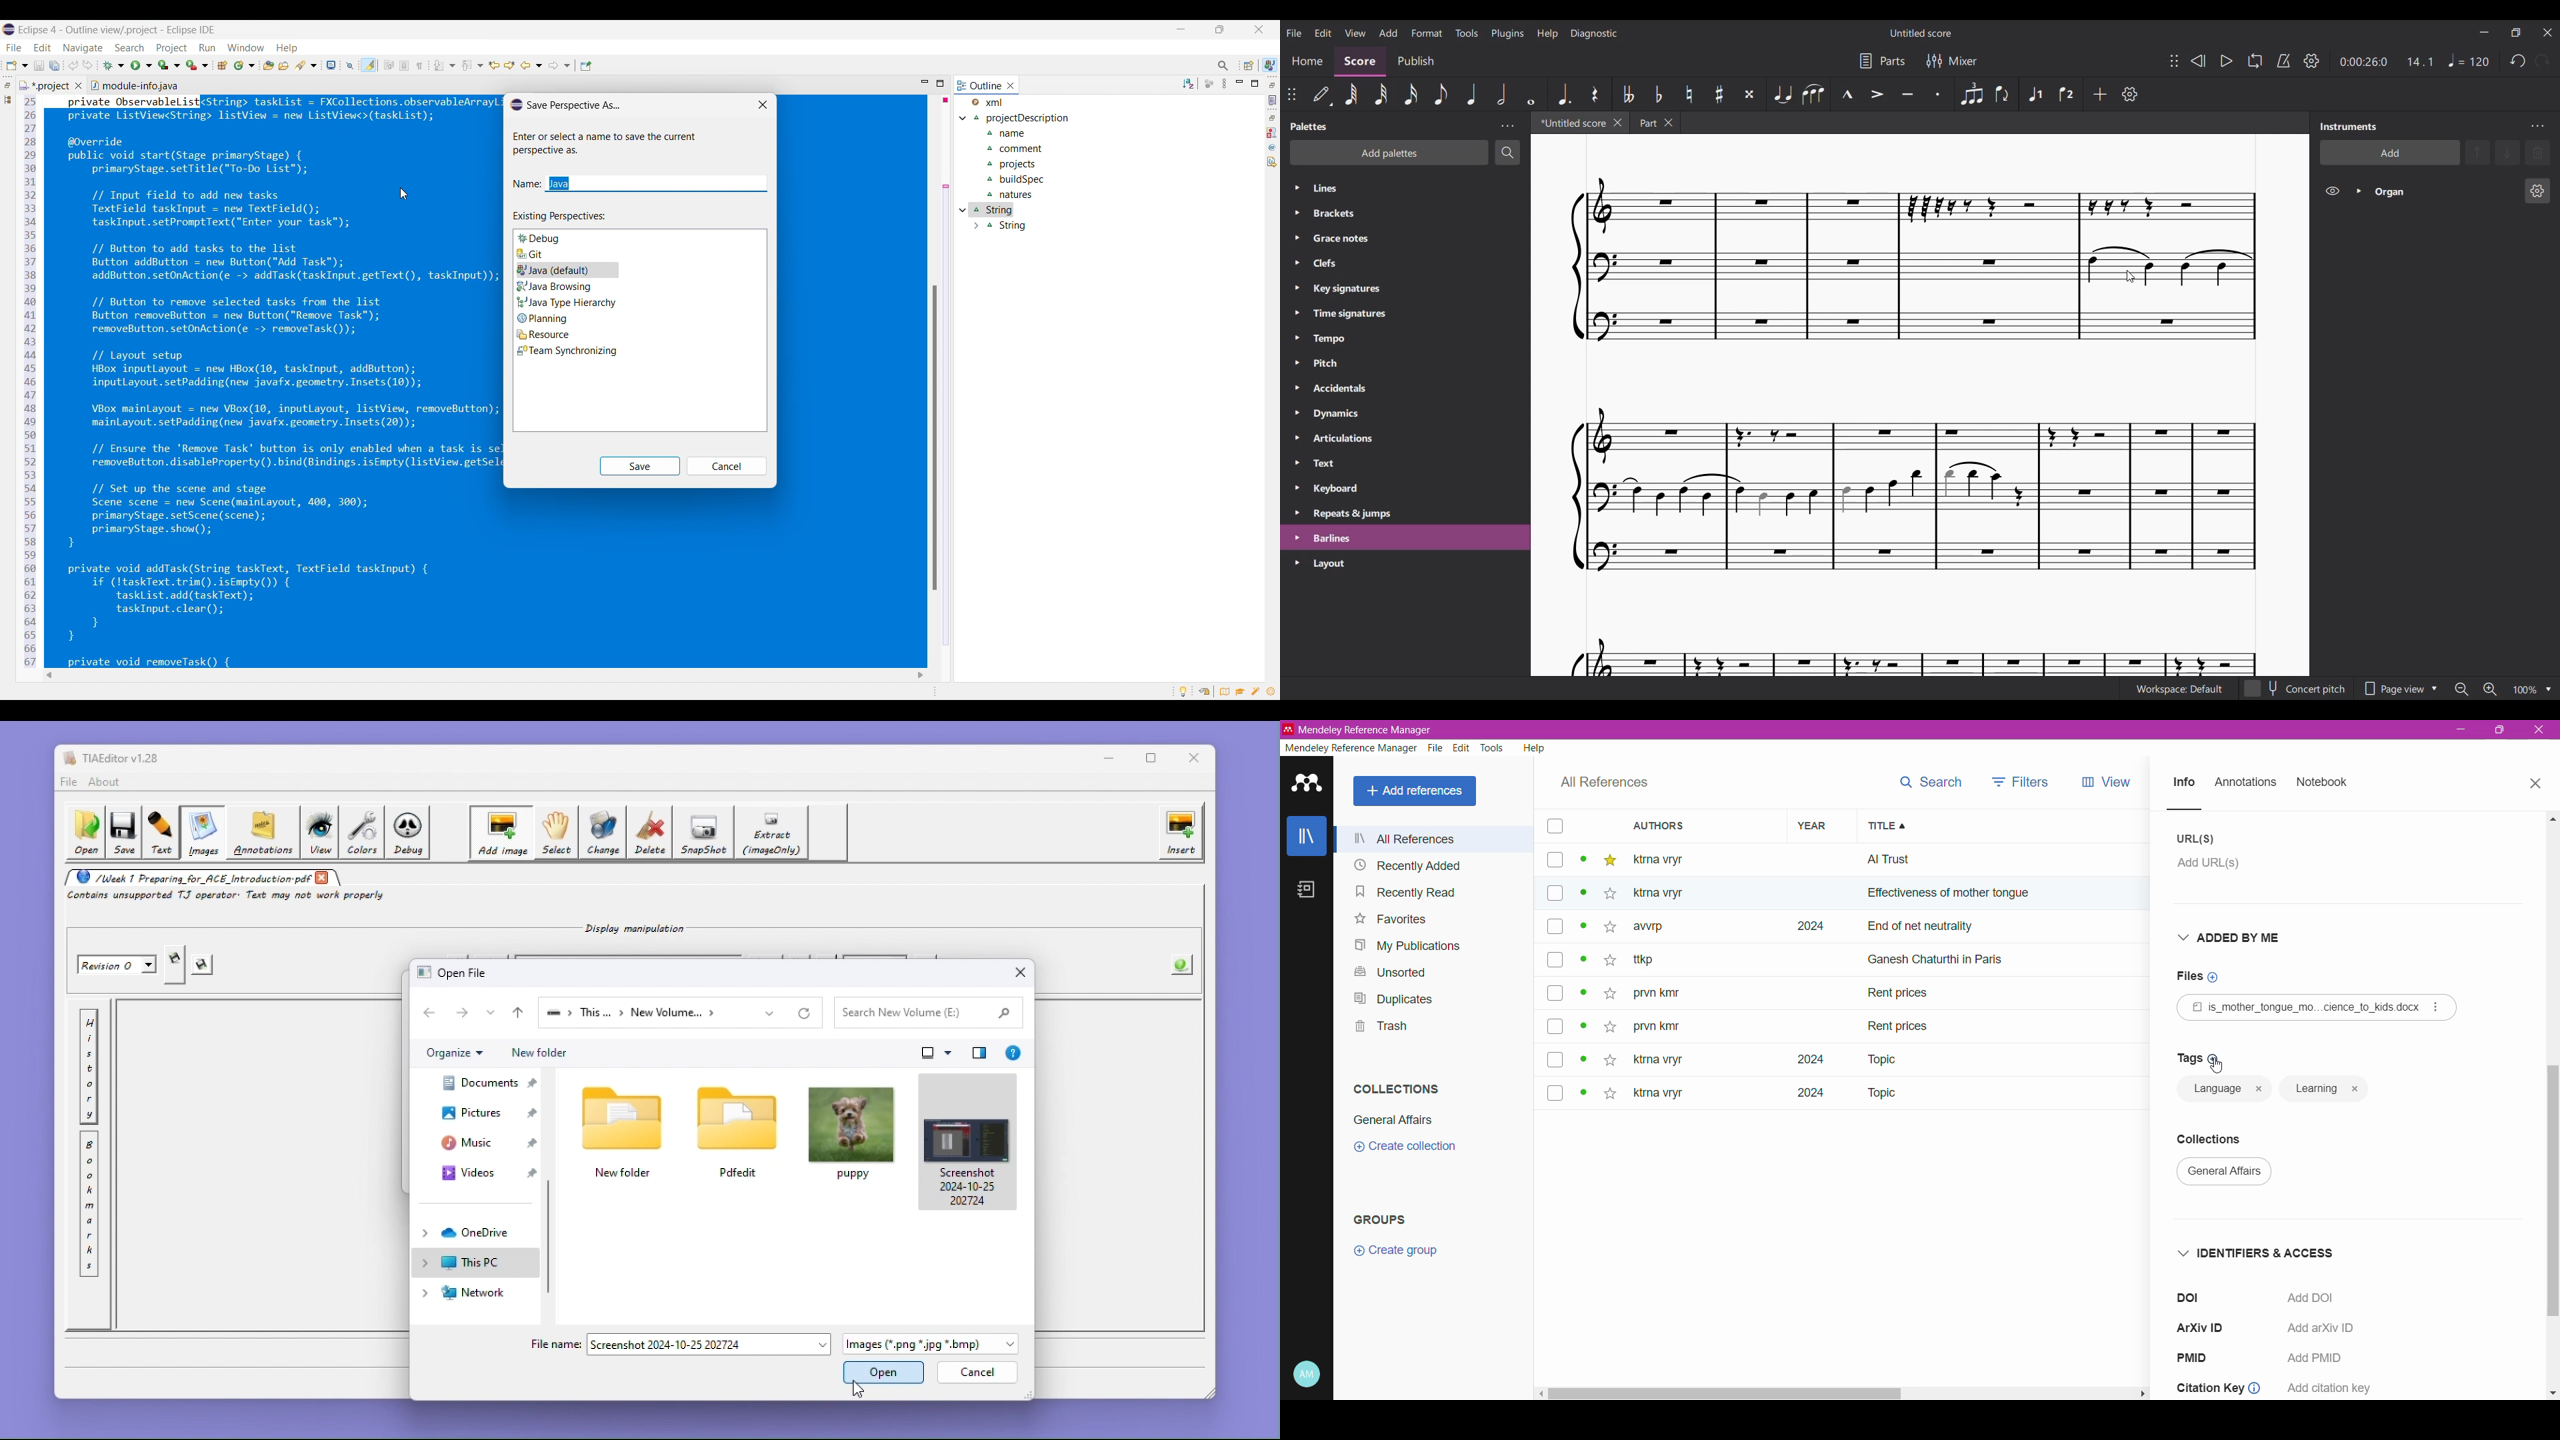 The width and height of the screenshot is (2576, 1456). What do you see at coordinates (2173, 61) in the screenshot?
I see `Change position of toolbar attached` at bounding box center [2173, 61].